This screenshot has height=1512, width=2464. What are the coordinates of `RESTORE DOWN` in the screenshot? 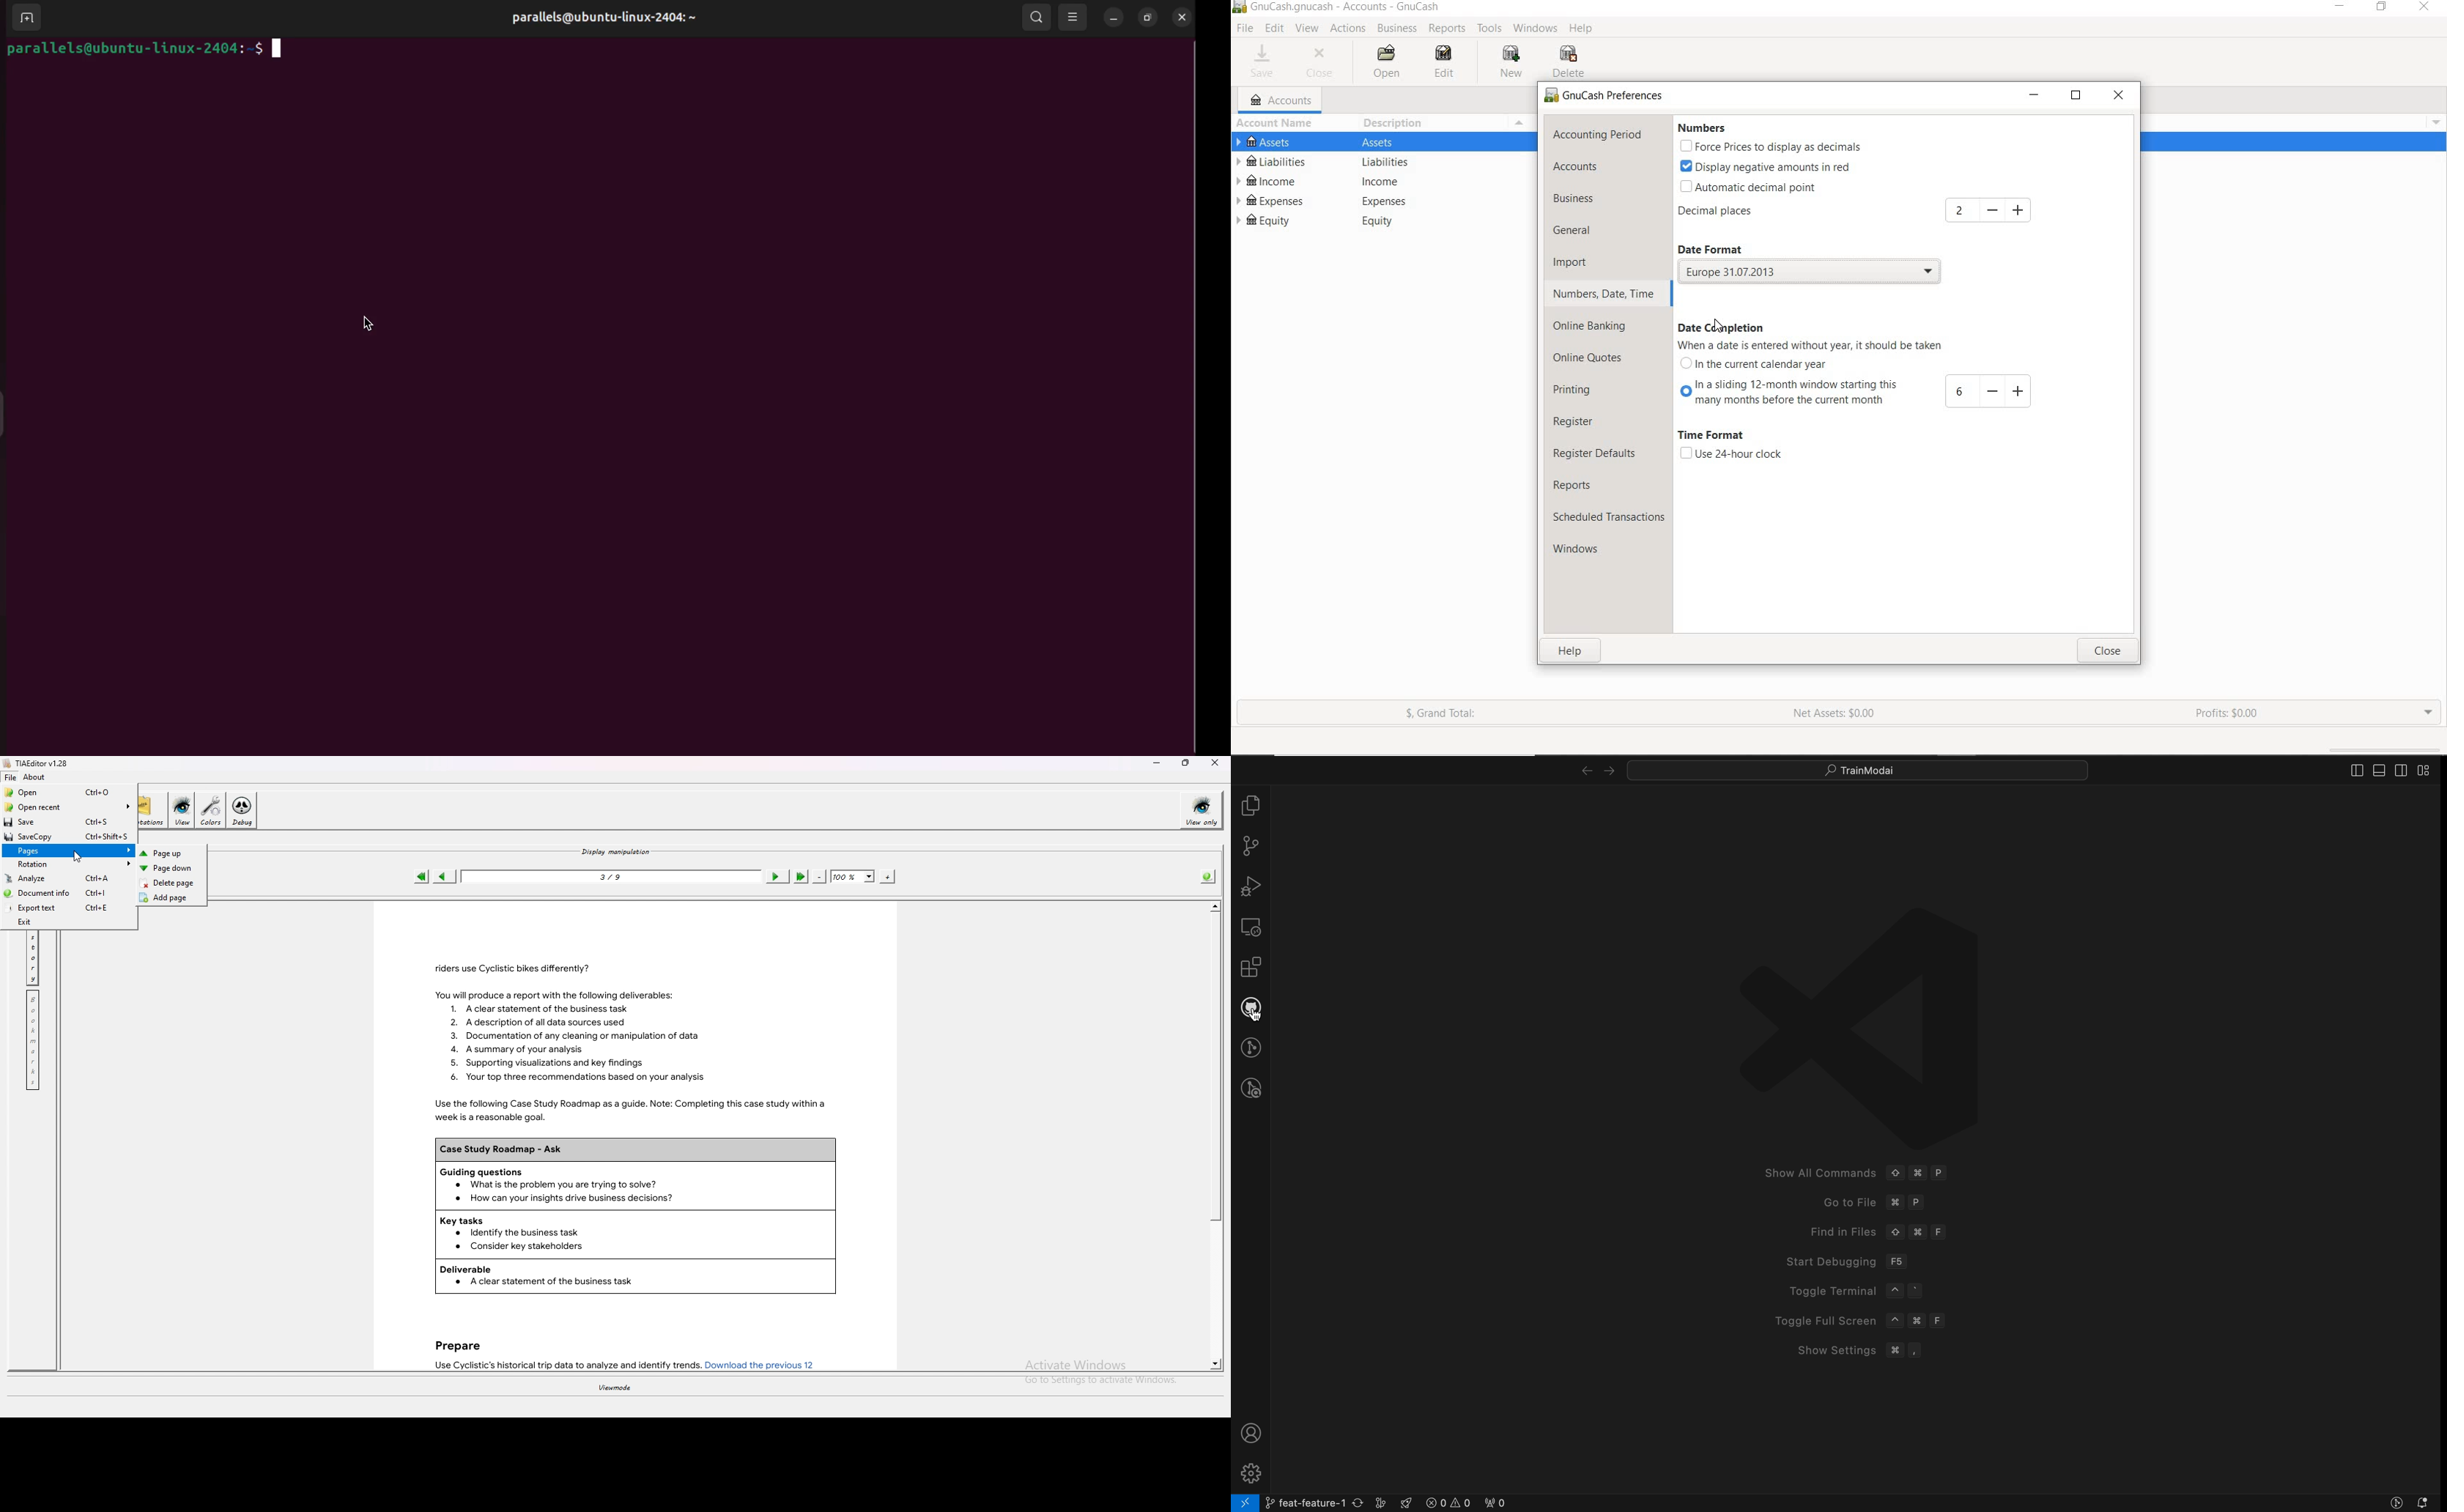 It's located at (2387, 9).